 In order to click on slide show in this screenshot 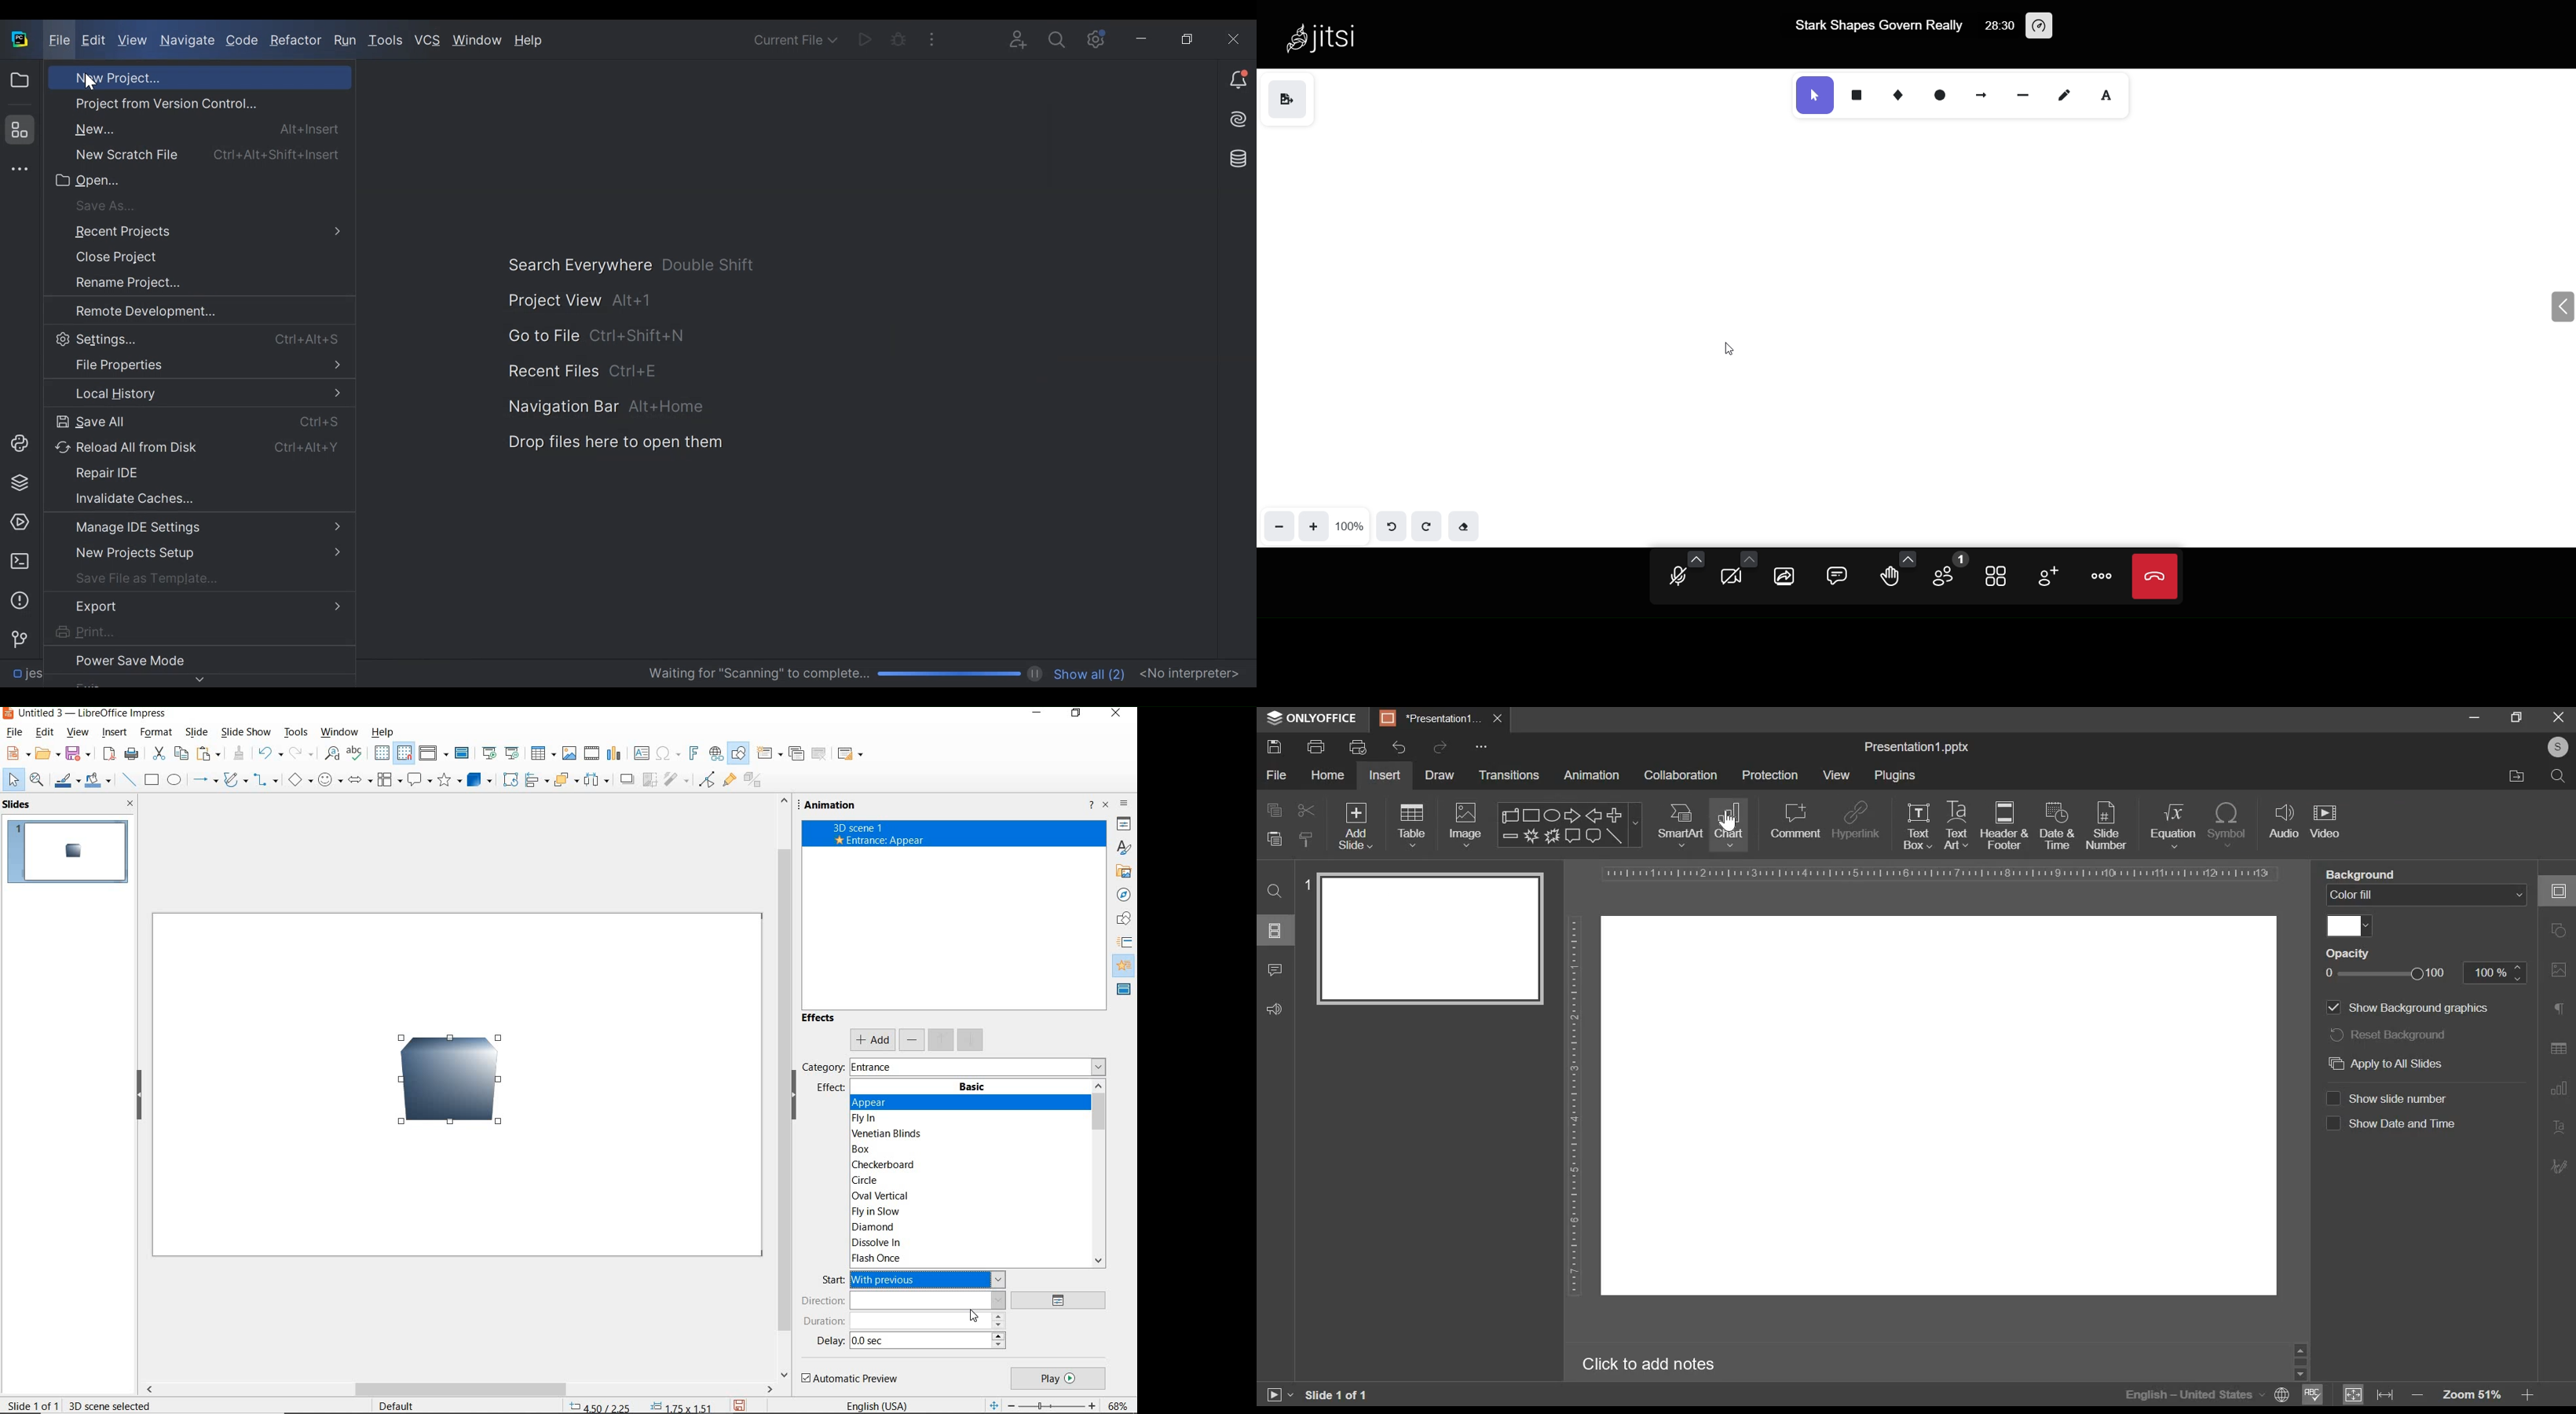, I will do `click(246, 733)`.